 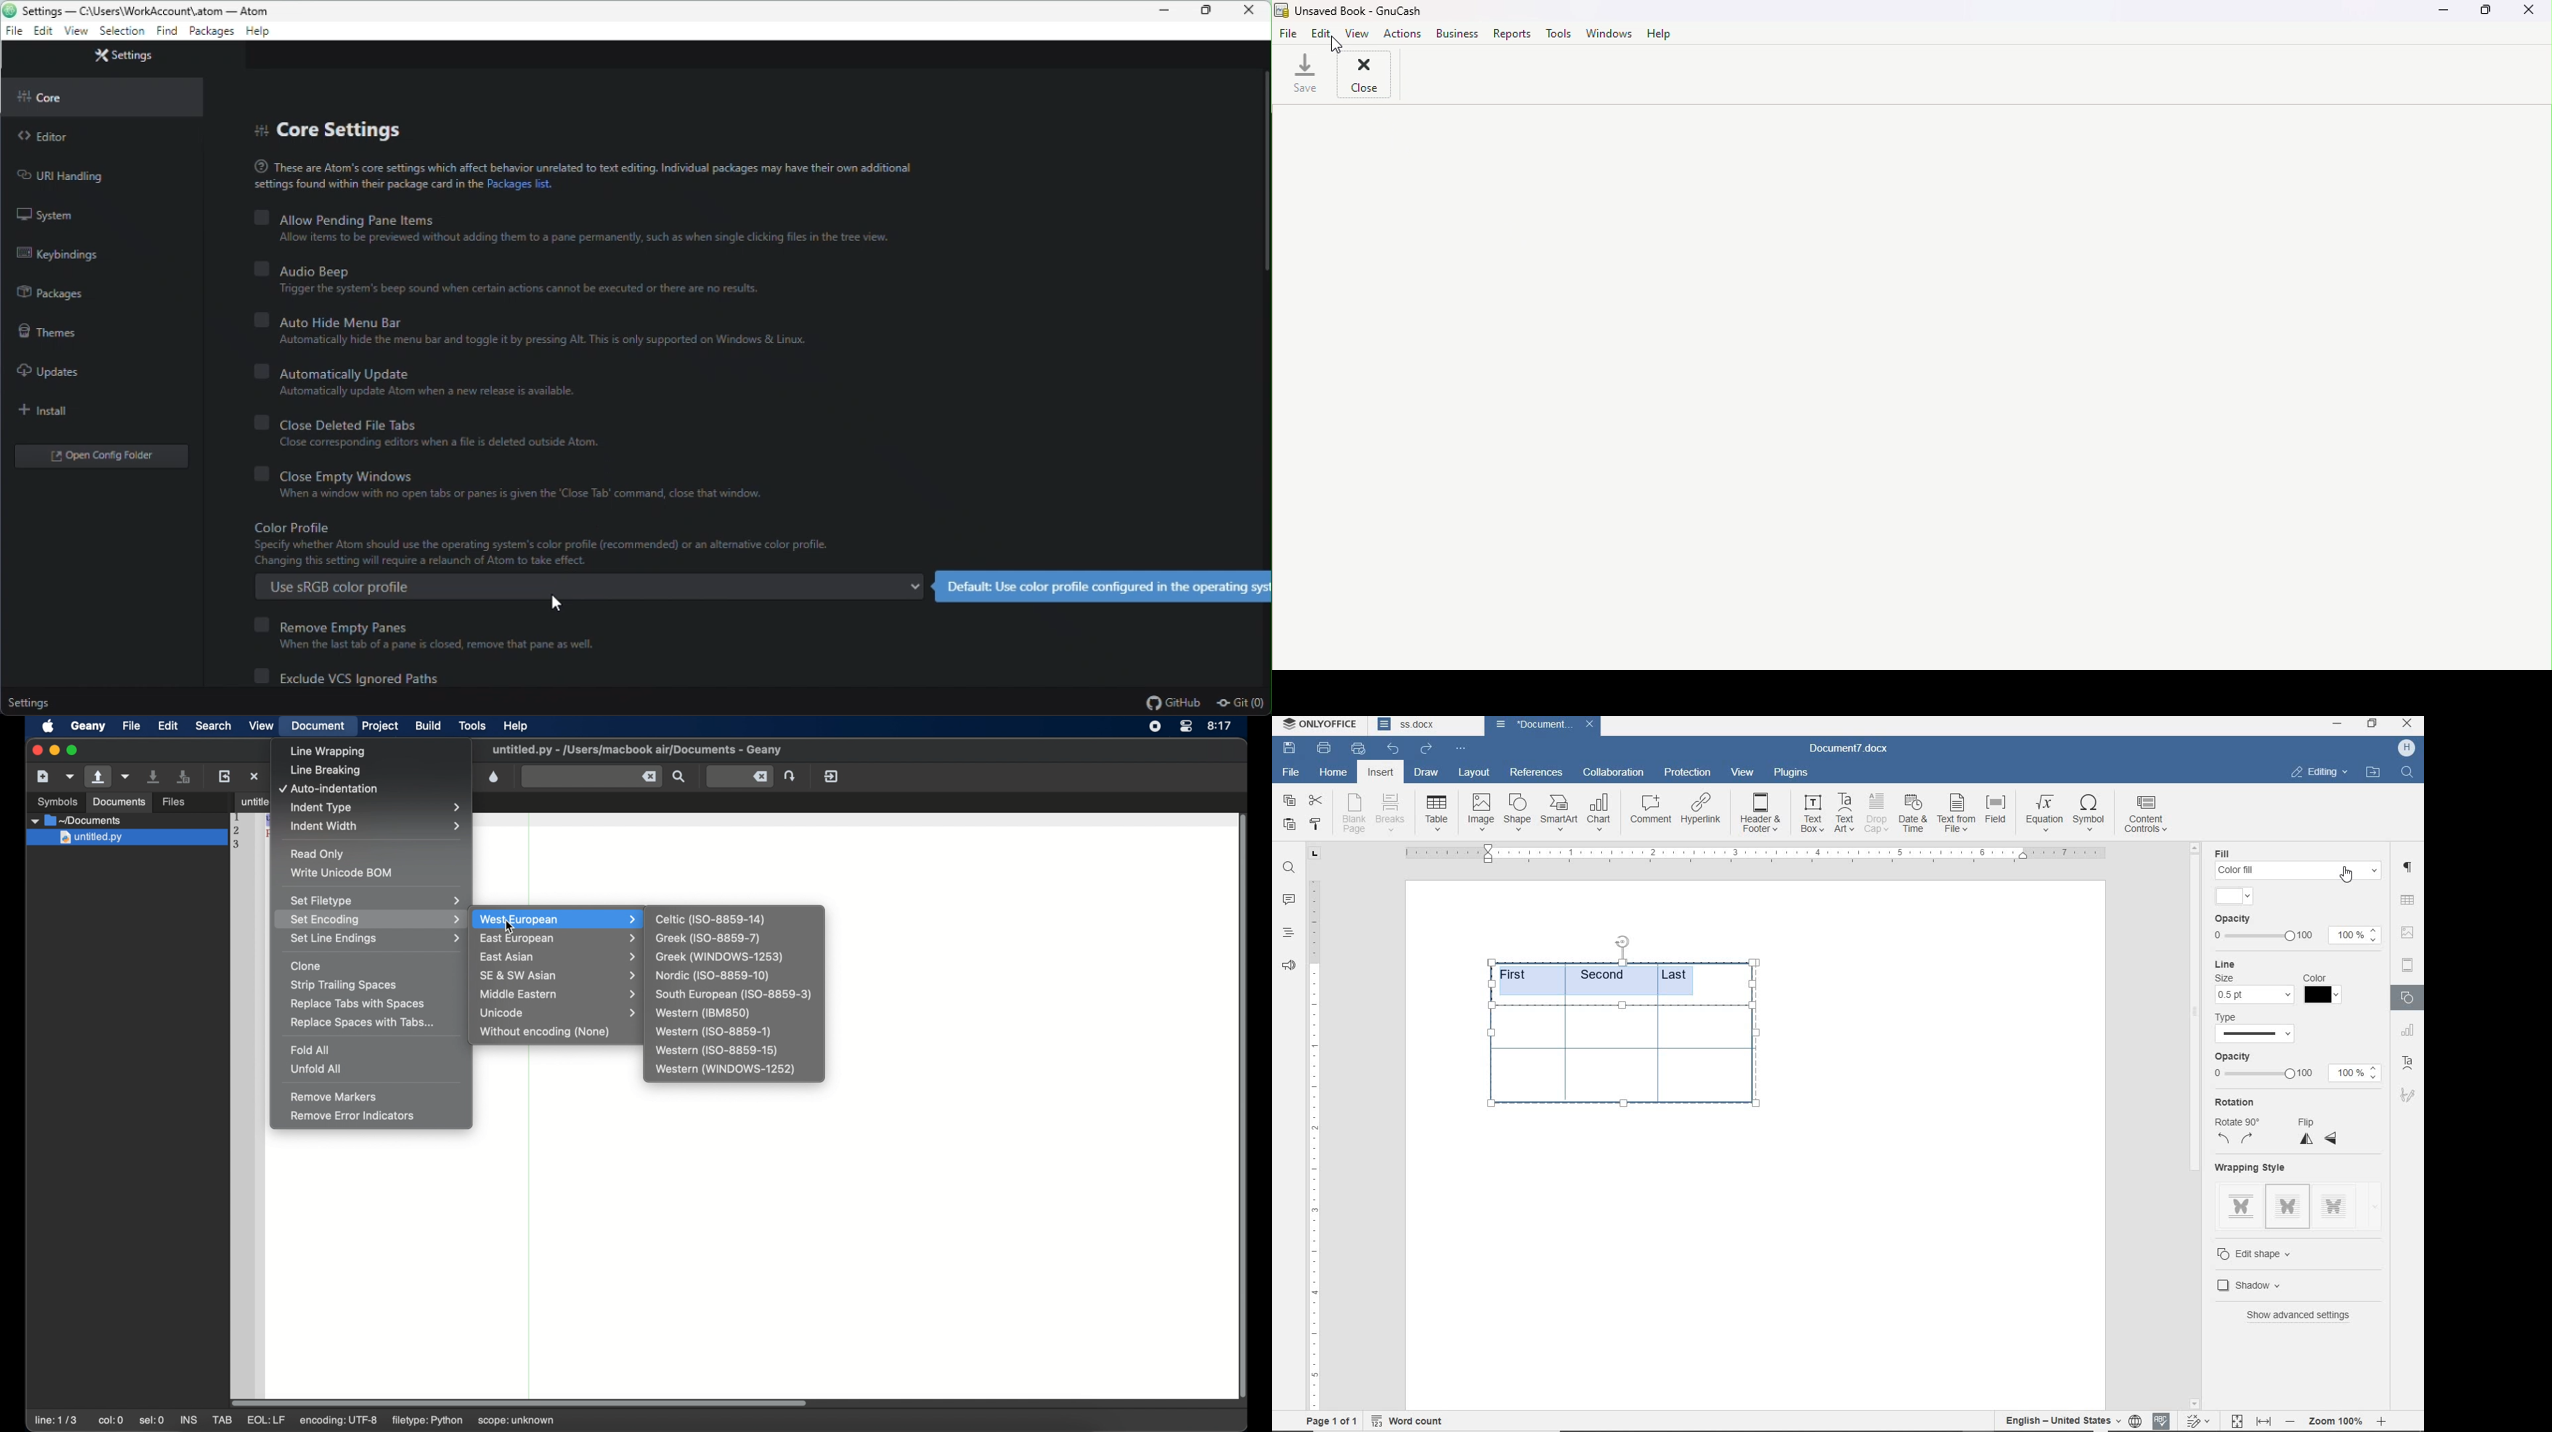 I want to click on ruler, so click(x=1753, y=852).